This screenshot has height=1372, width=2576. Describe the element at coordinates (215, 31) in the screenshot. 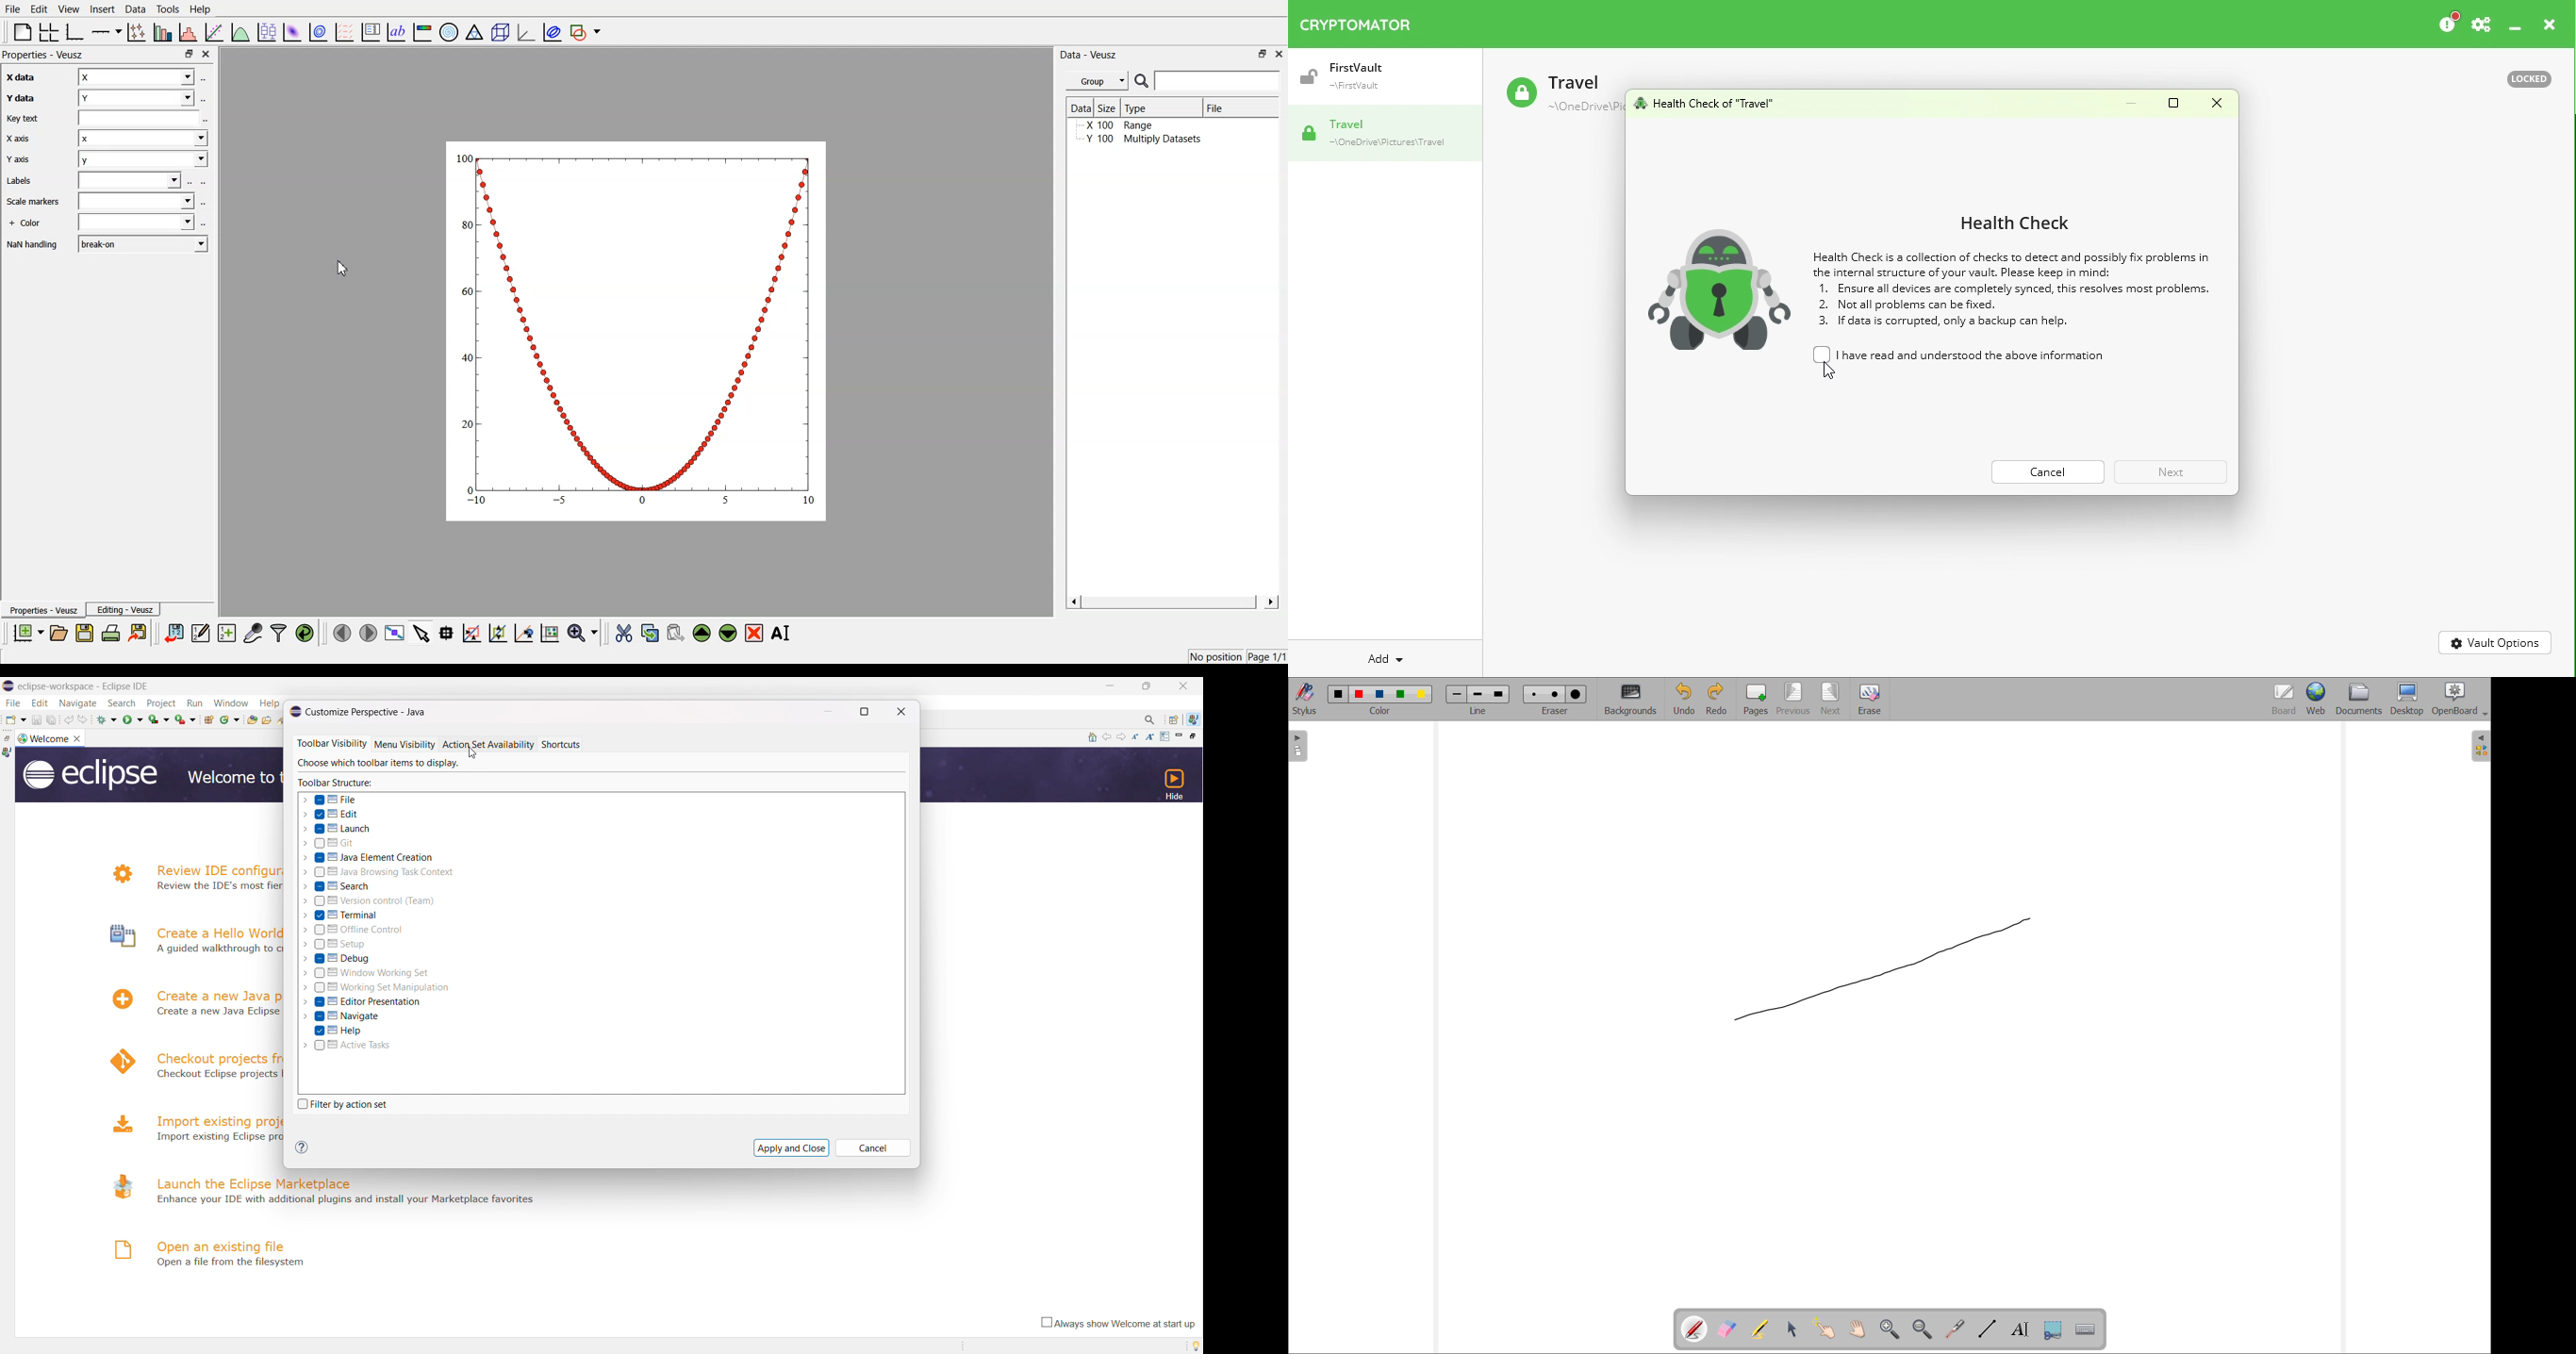

I see `fit a function` at that location.